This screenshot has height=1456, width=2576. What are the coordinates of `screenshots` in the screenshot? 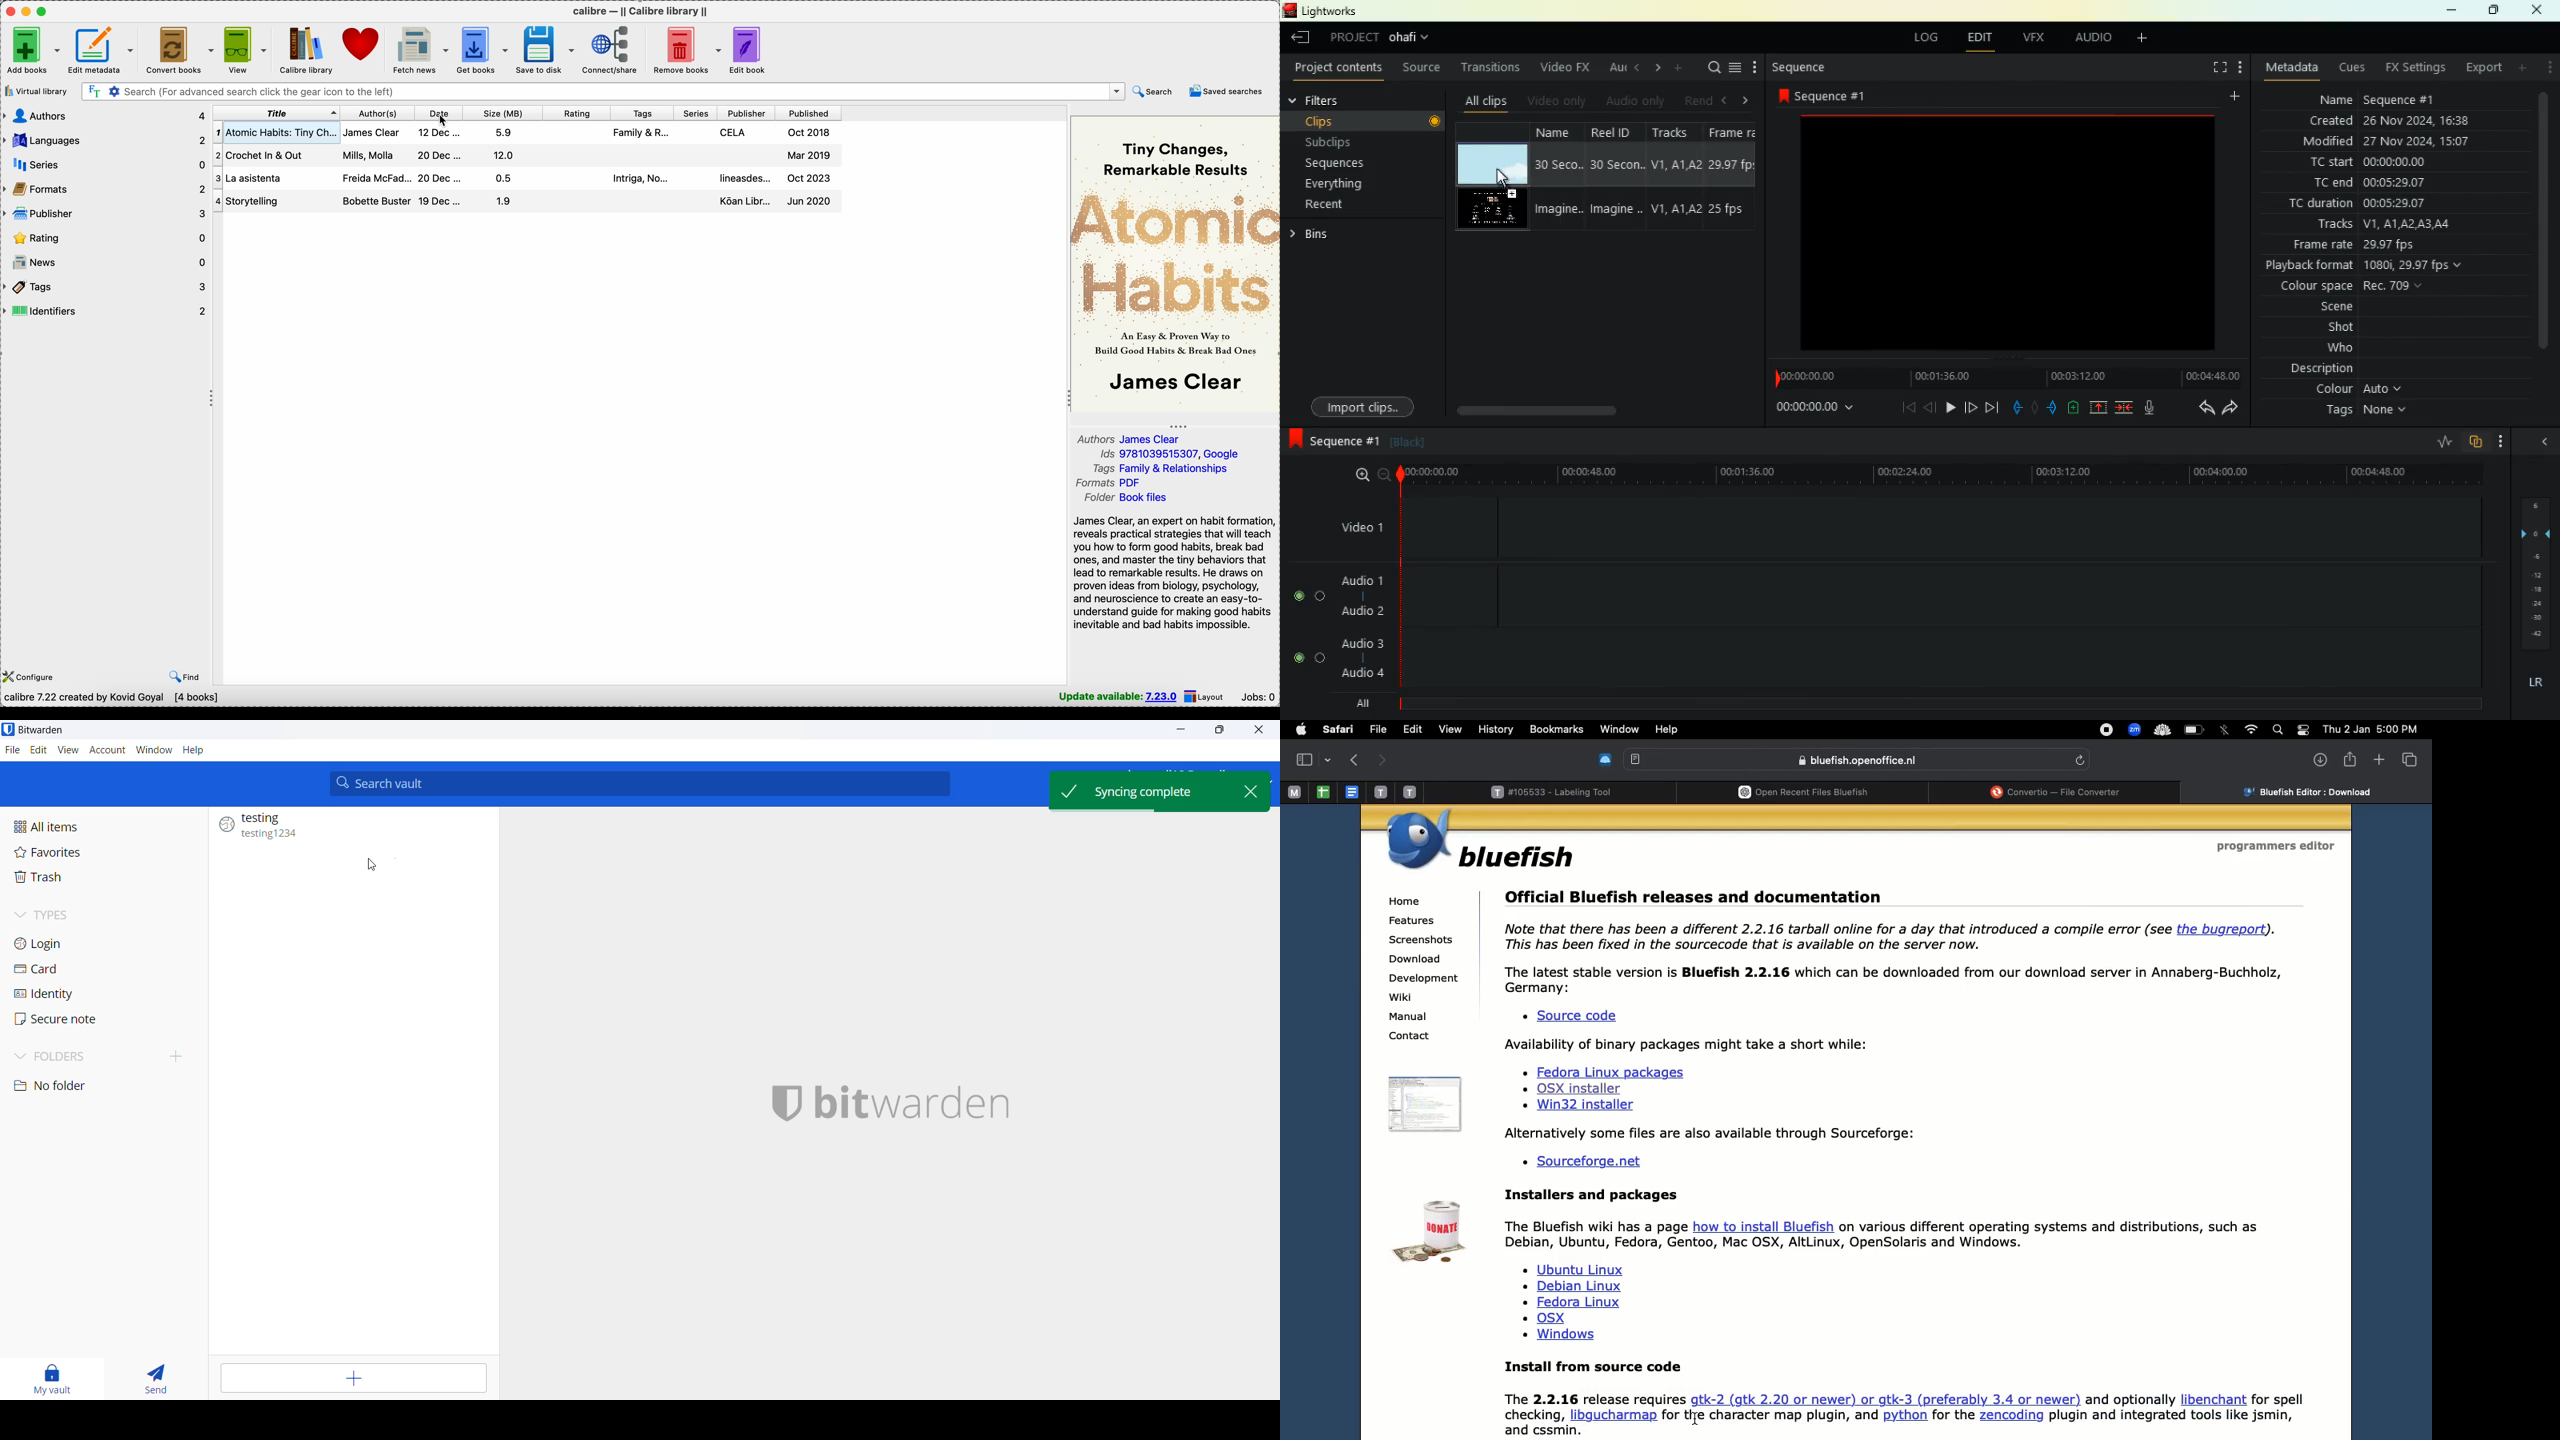 It's located at (1422, 939).